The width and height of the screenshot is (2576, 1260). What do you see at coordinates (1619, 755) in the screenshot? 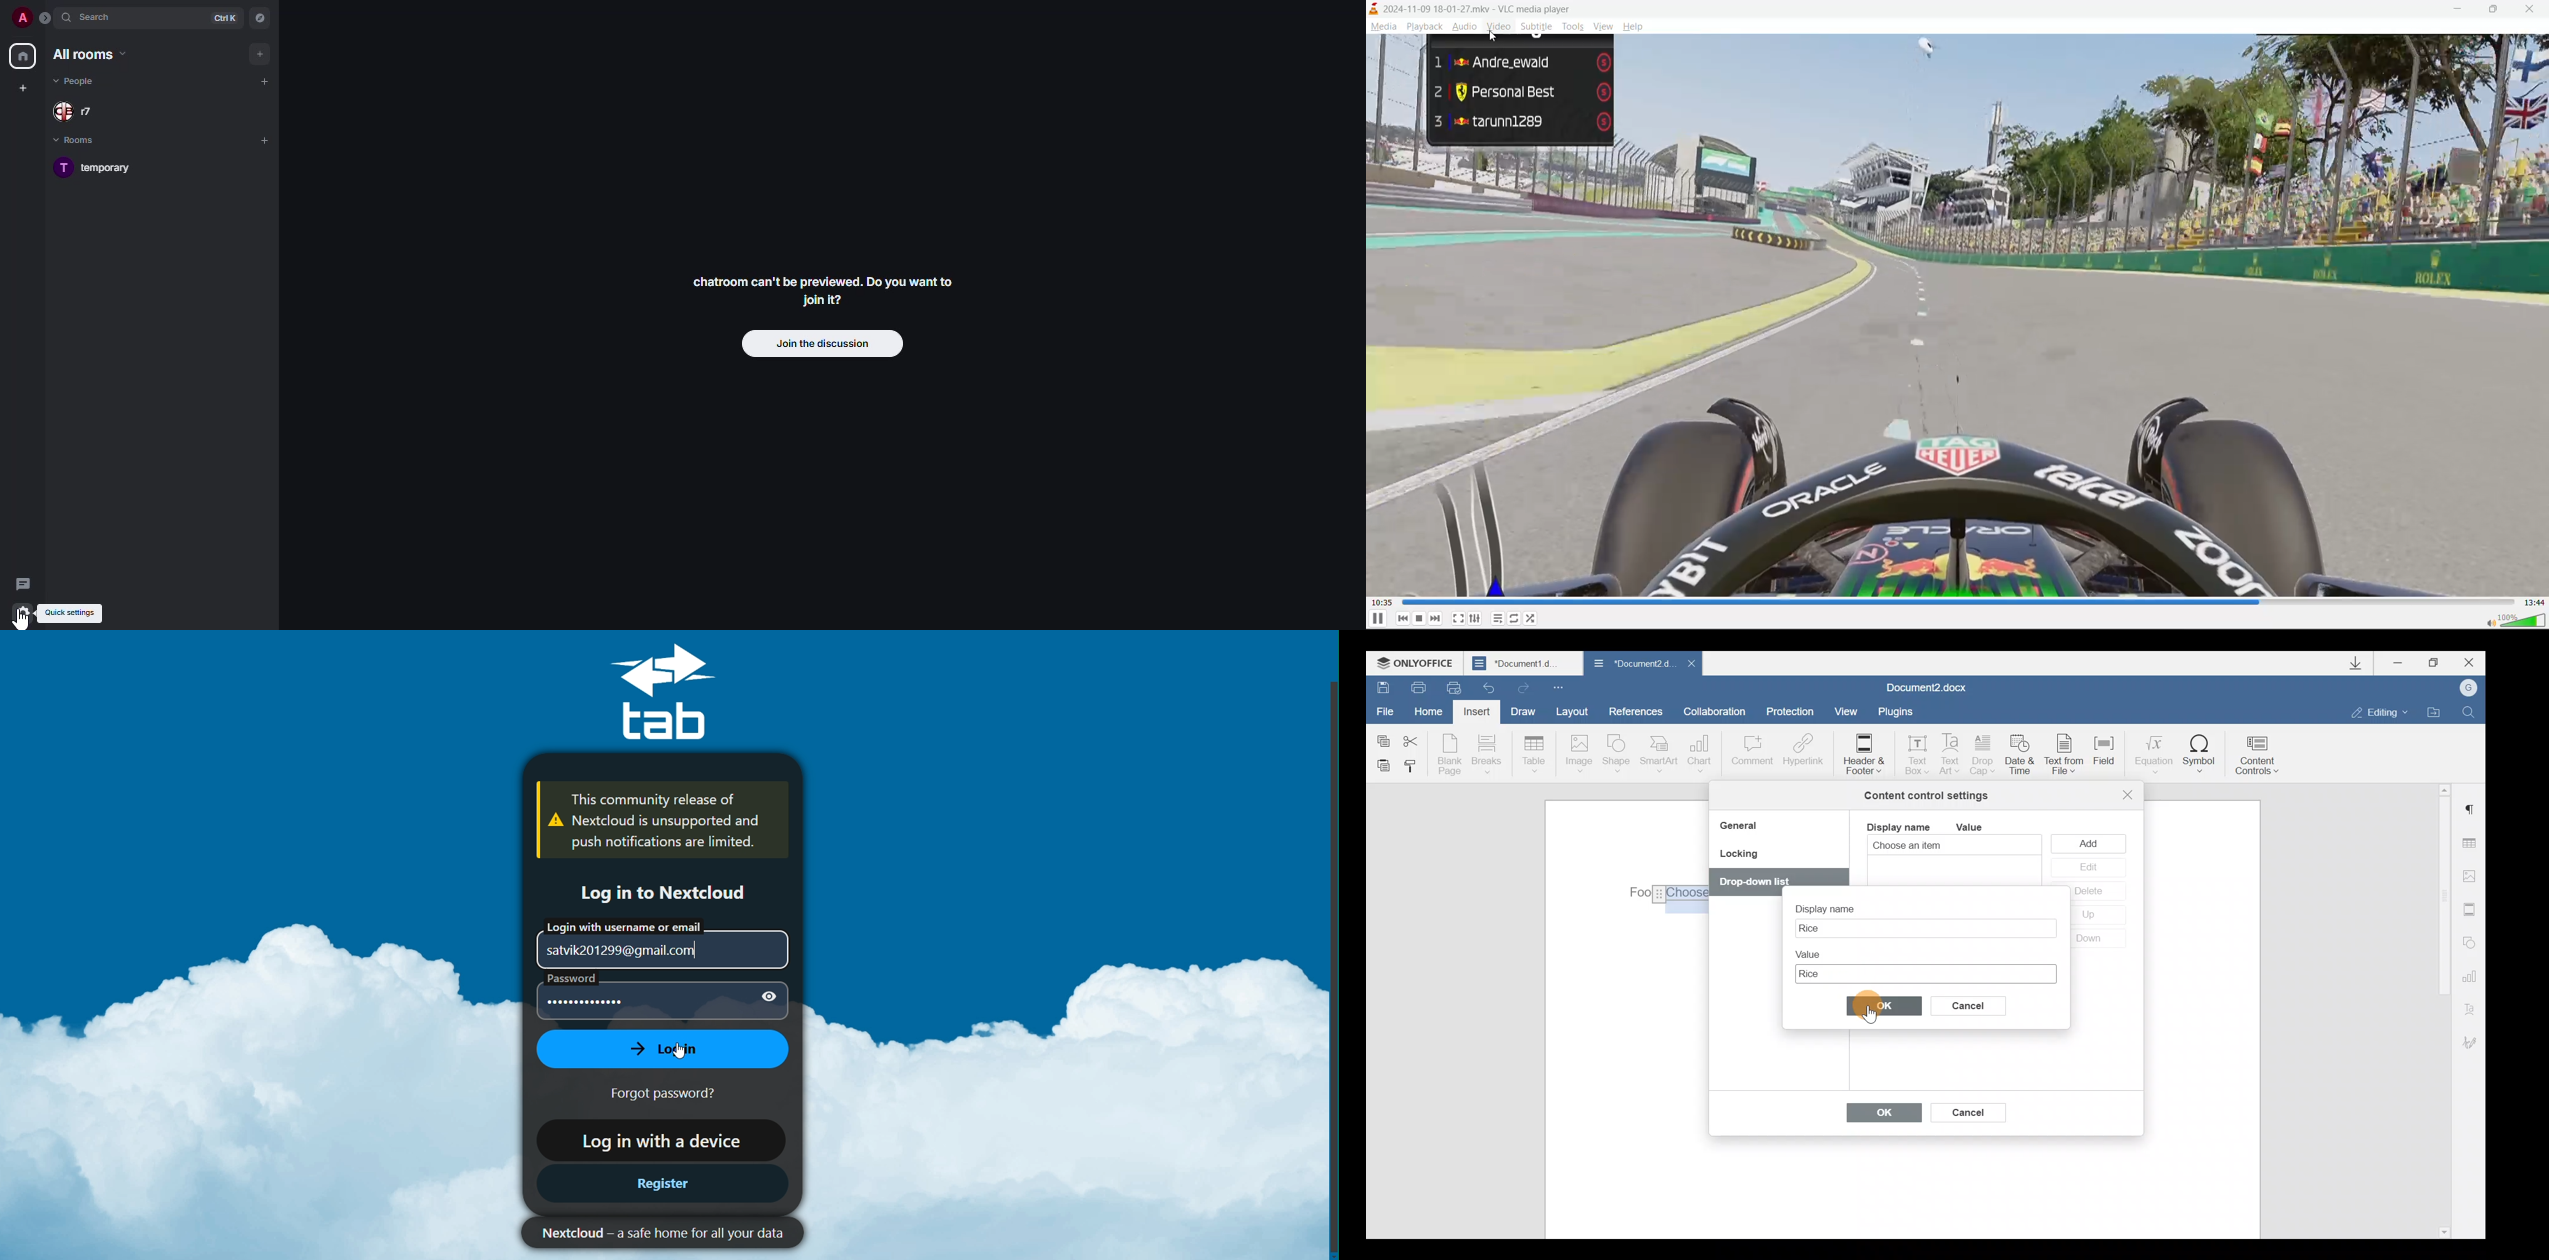
I see `Shape` at bounding box center [1619, 755].